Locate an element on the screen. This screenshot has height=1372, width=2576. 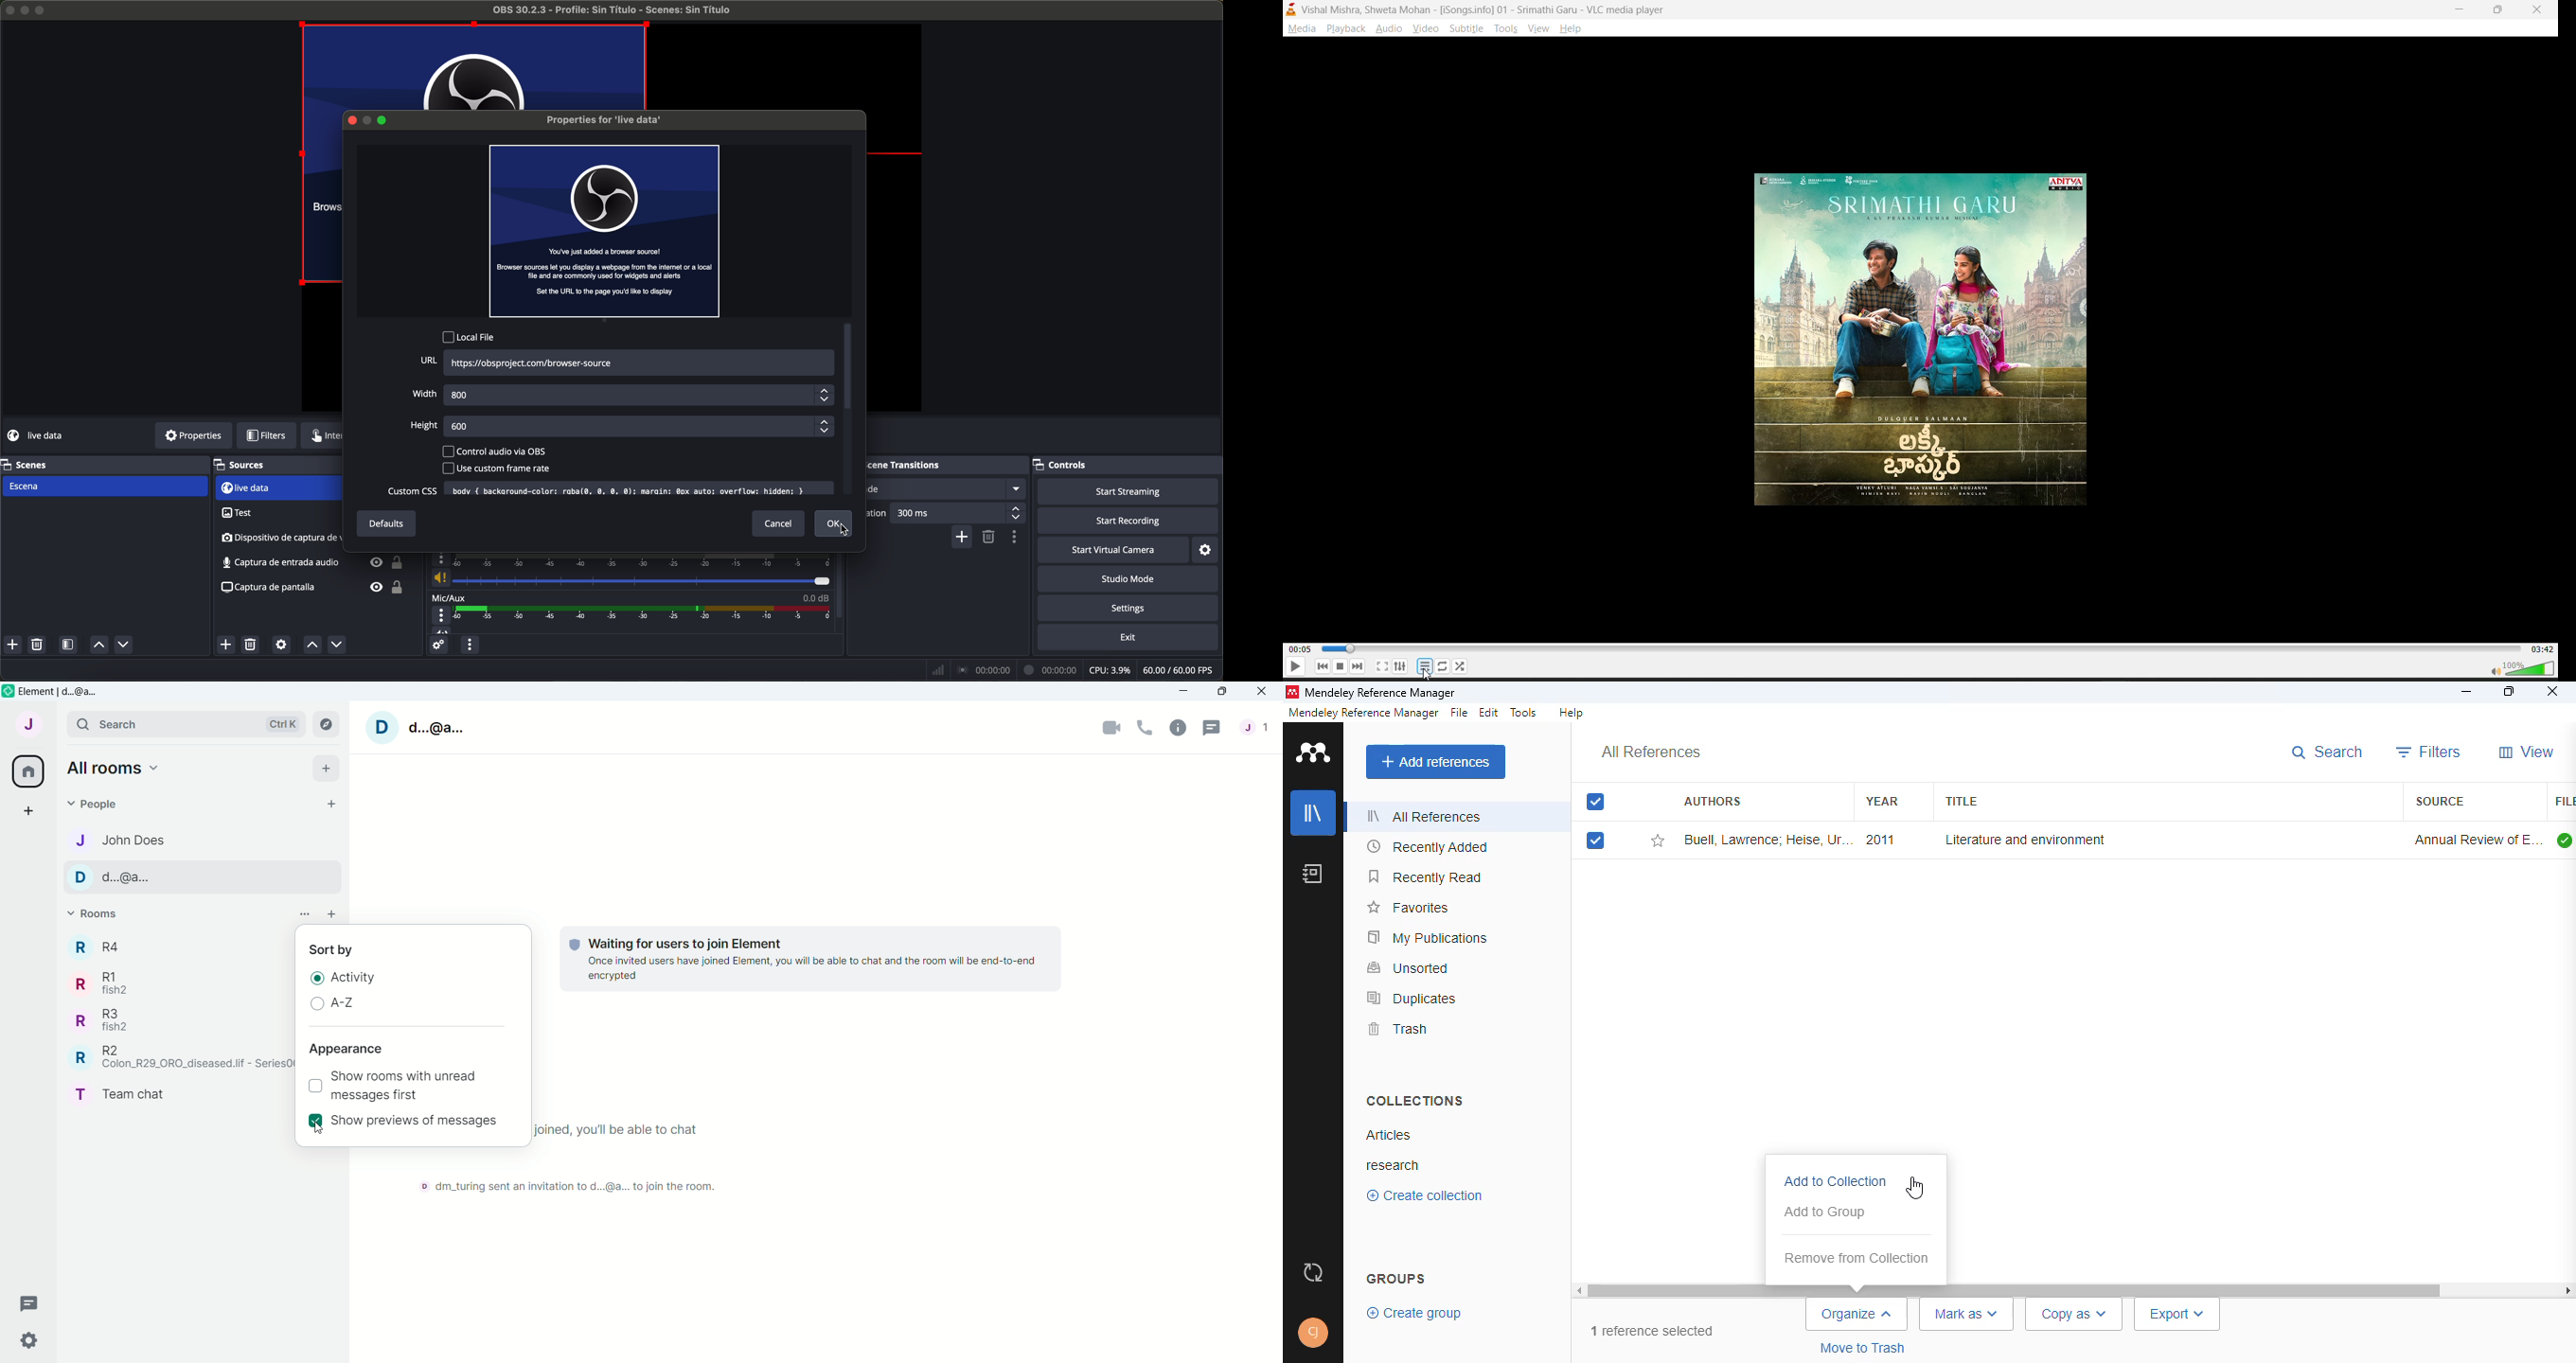
track slider is located at coordinates (1919, 650).